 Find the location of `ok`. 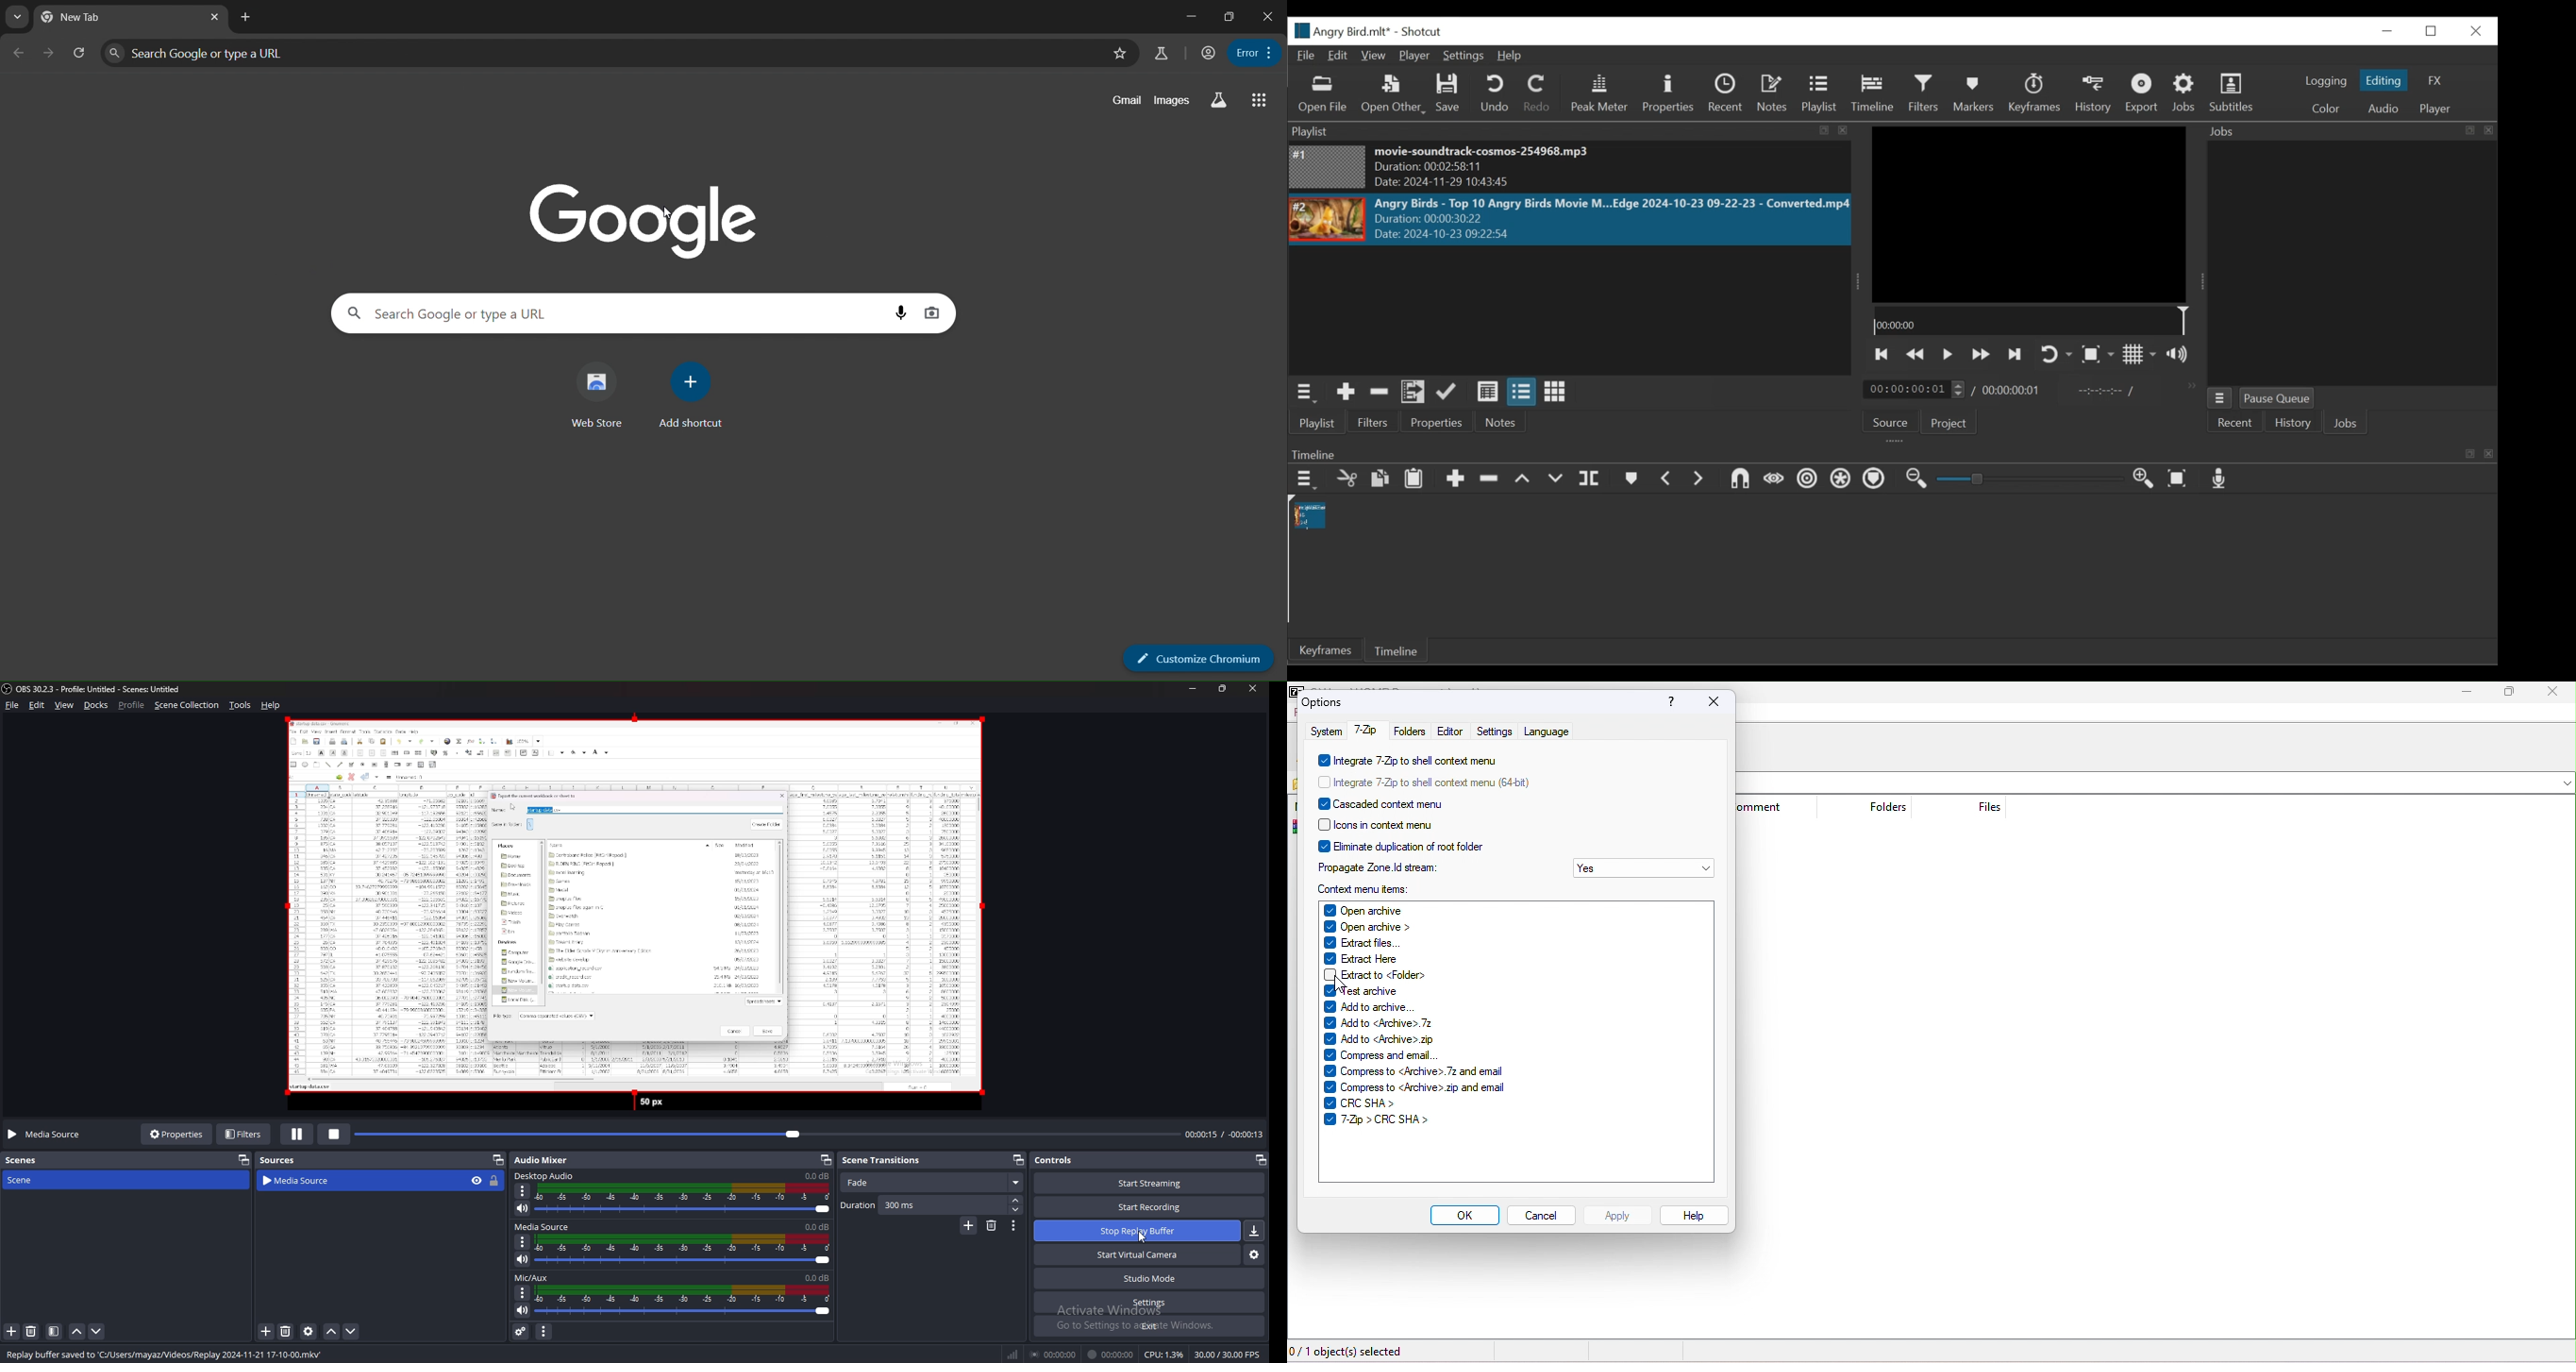

ok is located at coordinates (1464, 1216).